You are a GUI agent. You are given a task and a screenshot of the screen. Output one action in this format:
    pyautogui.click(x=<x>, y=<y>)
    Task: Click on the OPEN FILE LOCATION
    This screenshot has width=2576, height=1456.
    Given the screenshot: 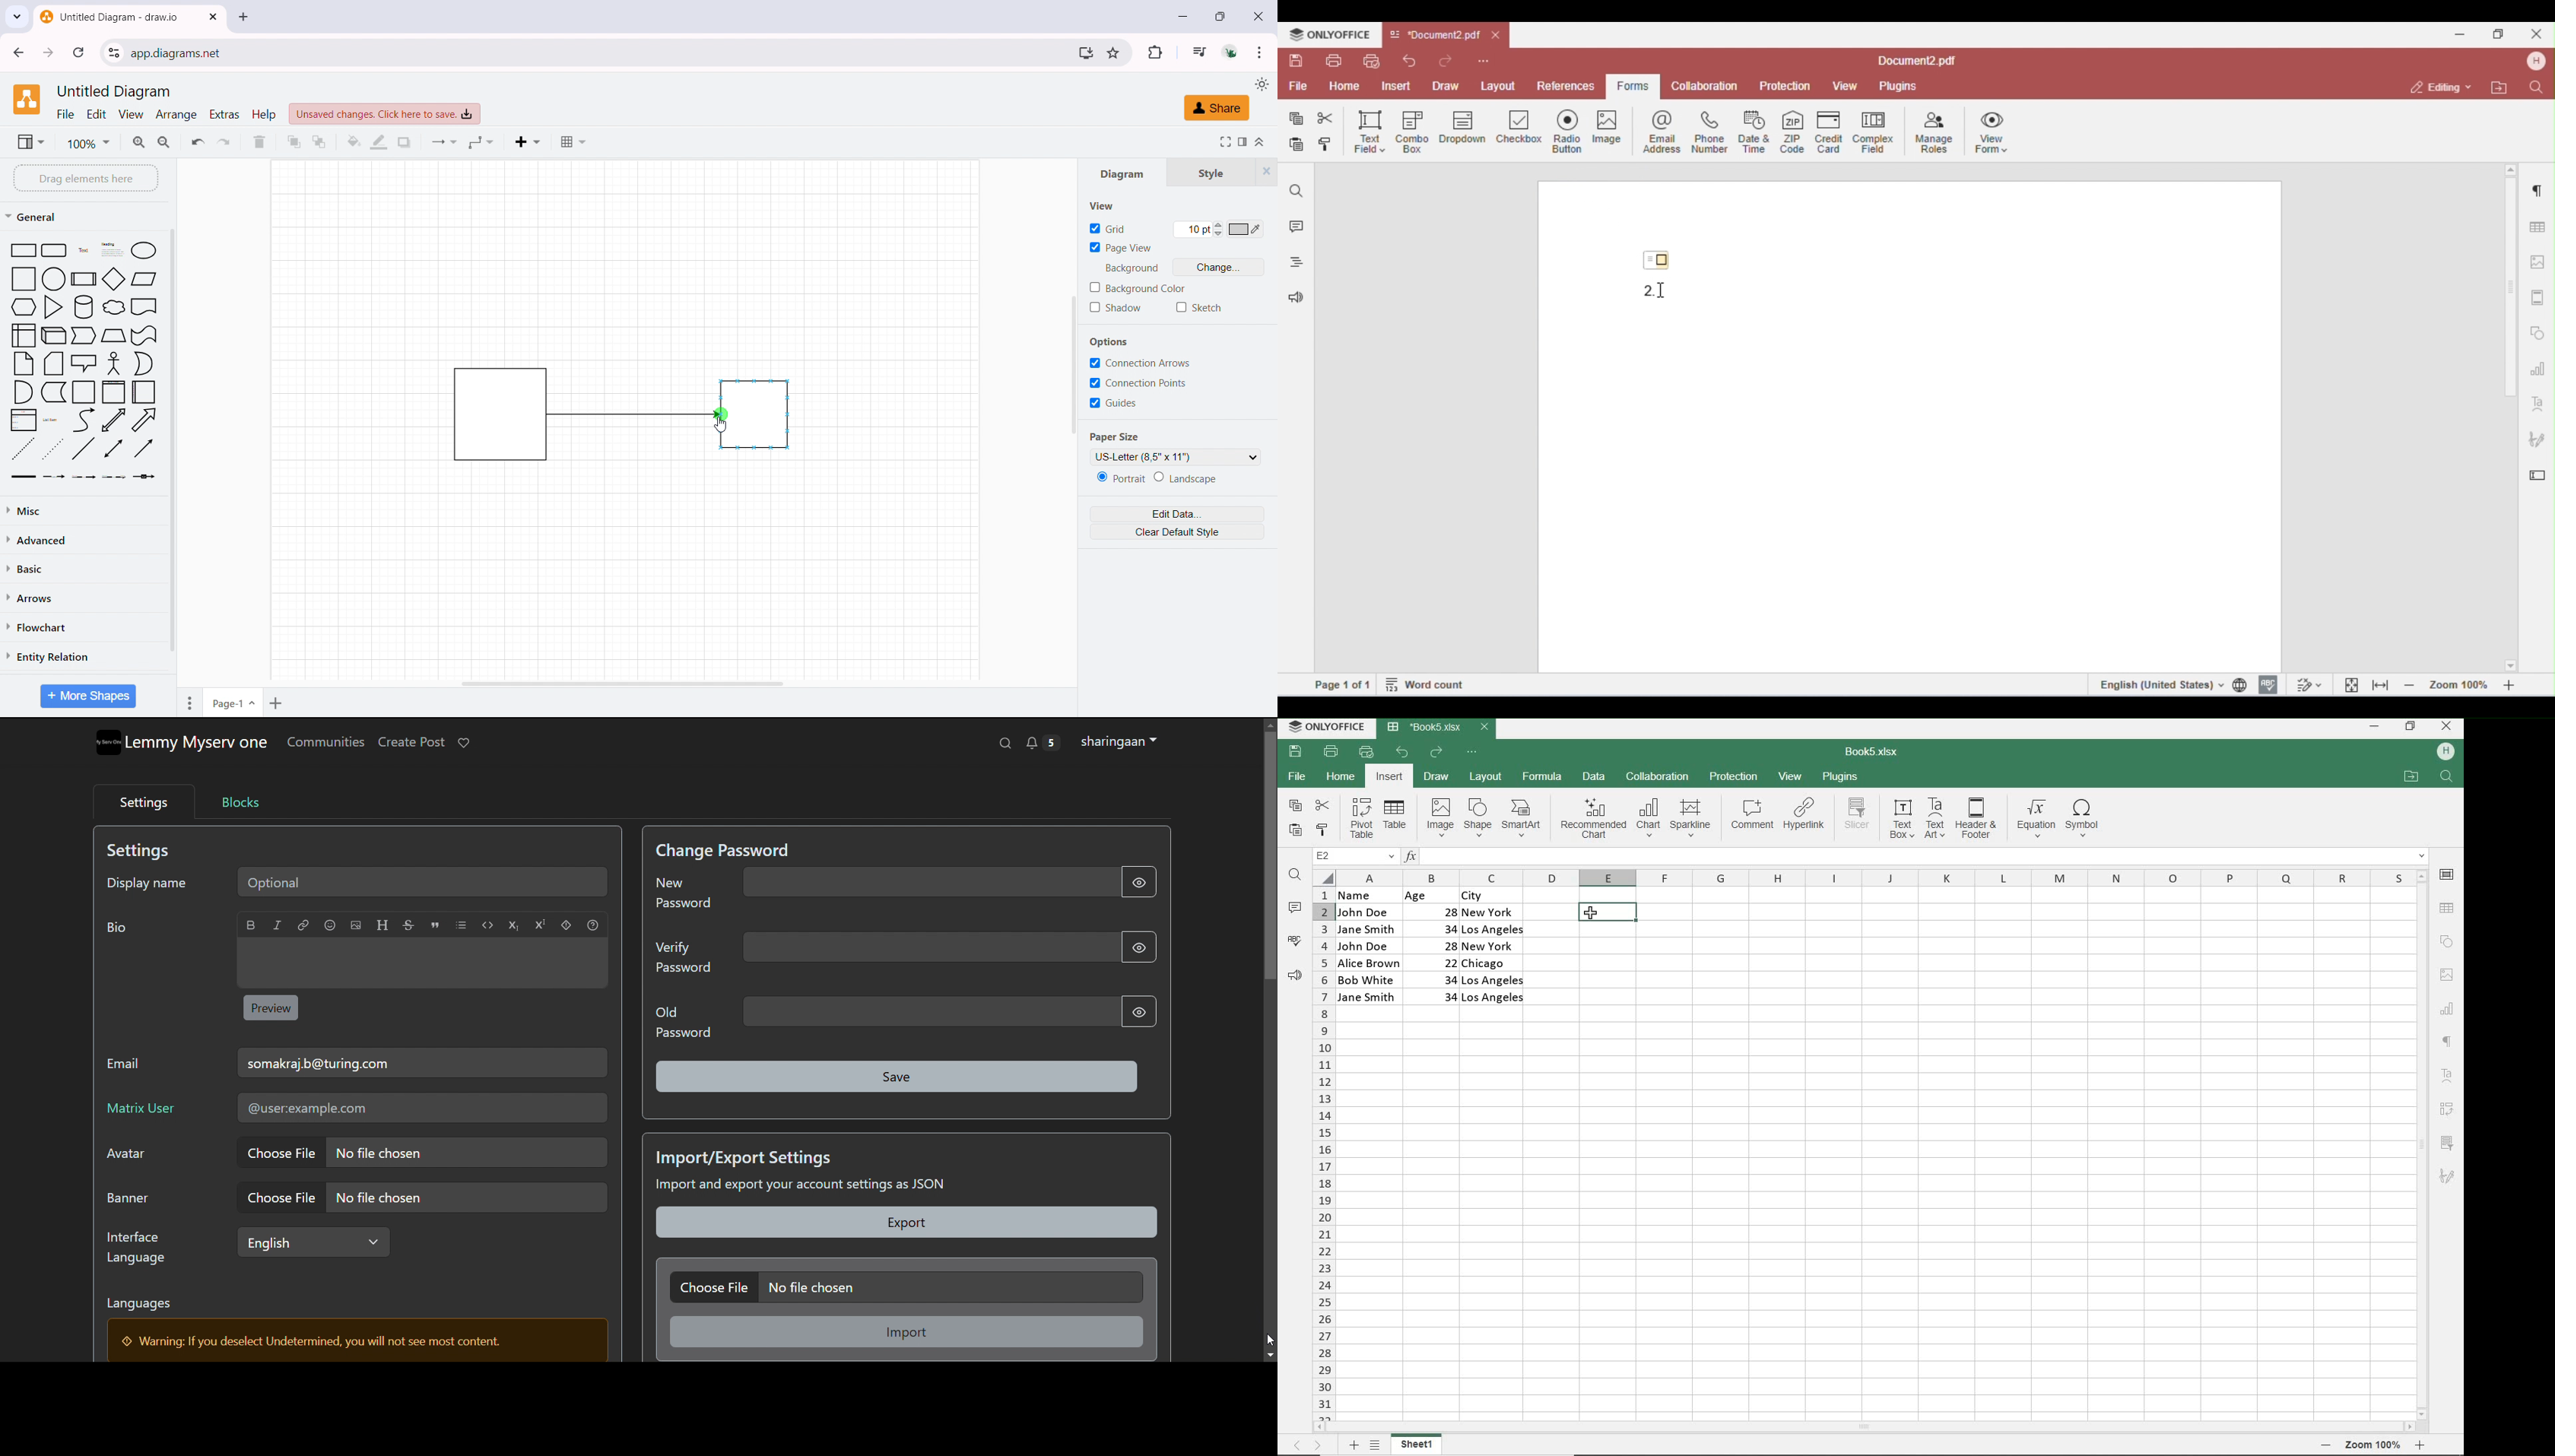 What is the action you would take?
    pyautogui.click(x=2411, y=777)
    